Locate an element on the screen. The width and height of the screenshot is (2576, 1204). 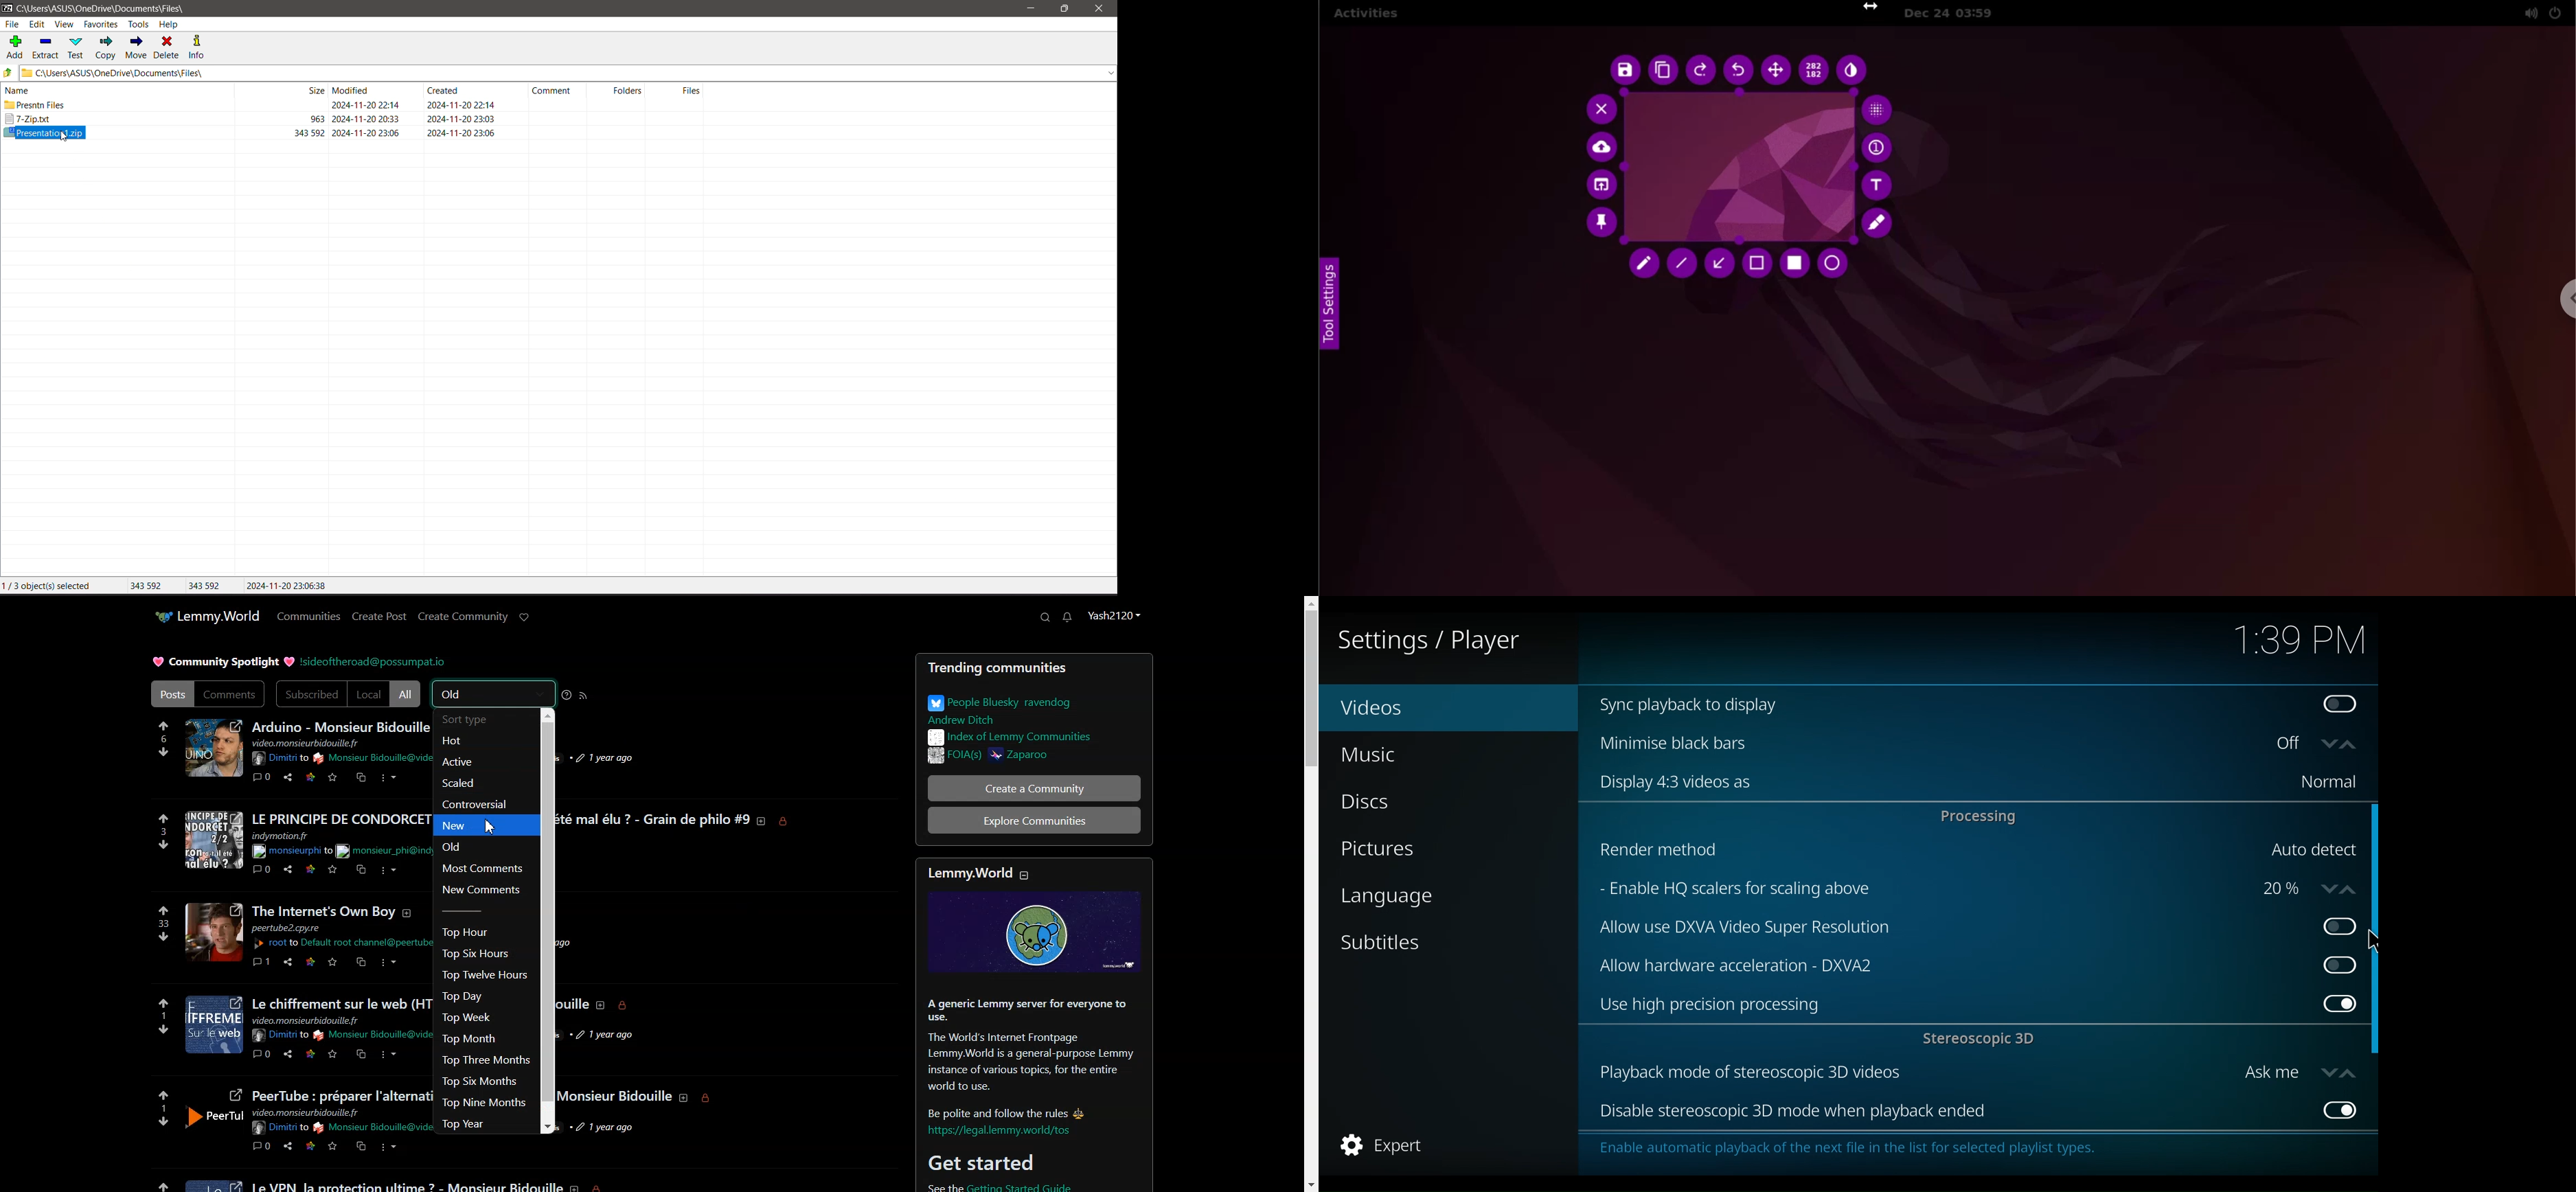
 is located at coordinates (361, 1146).